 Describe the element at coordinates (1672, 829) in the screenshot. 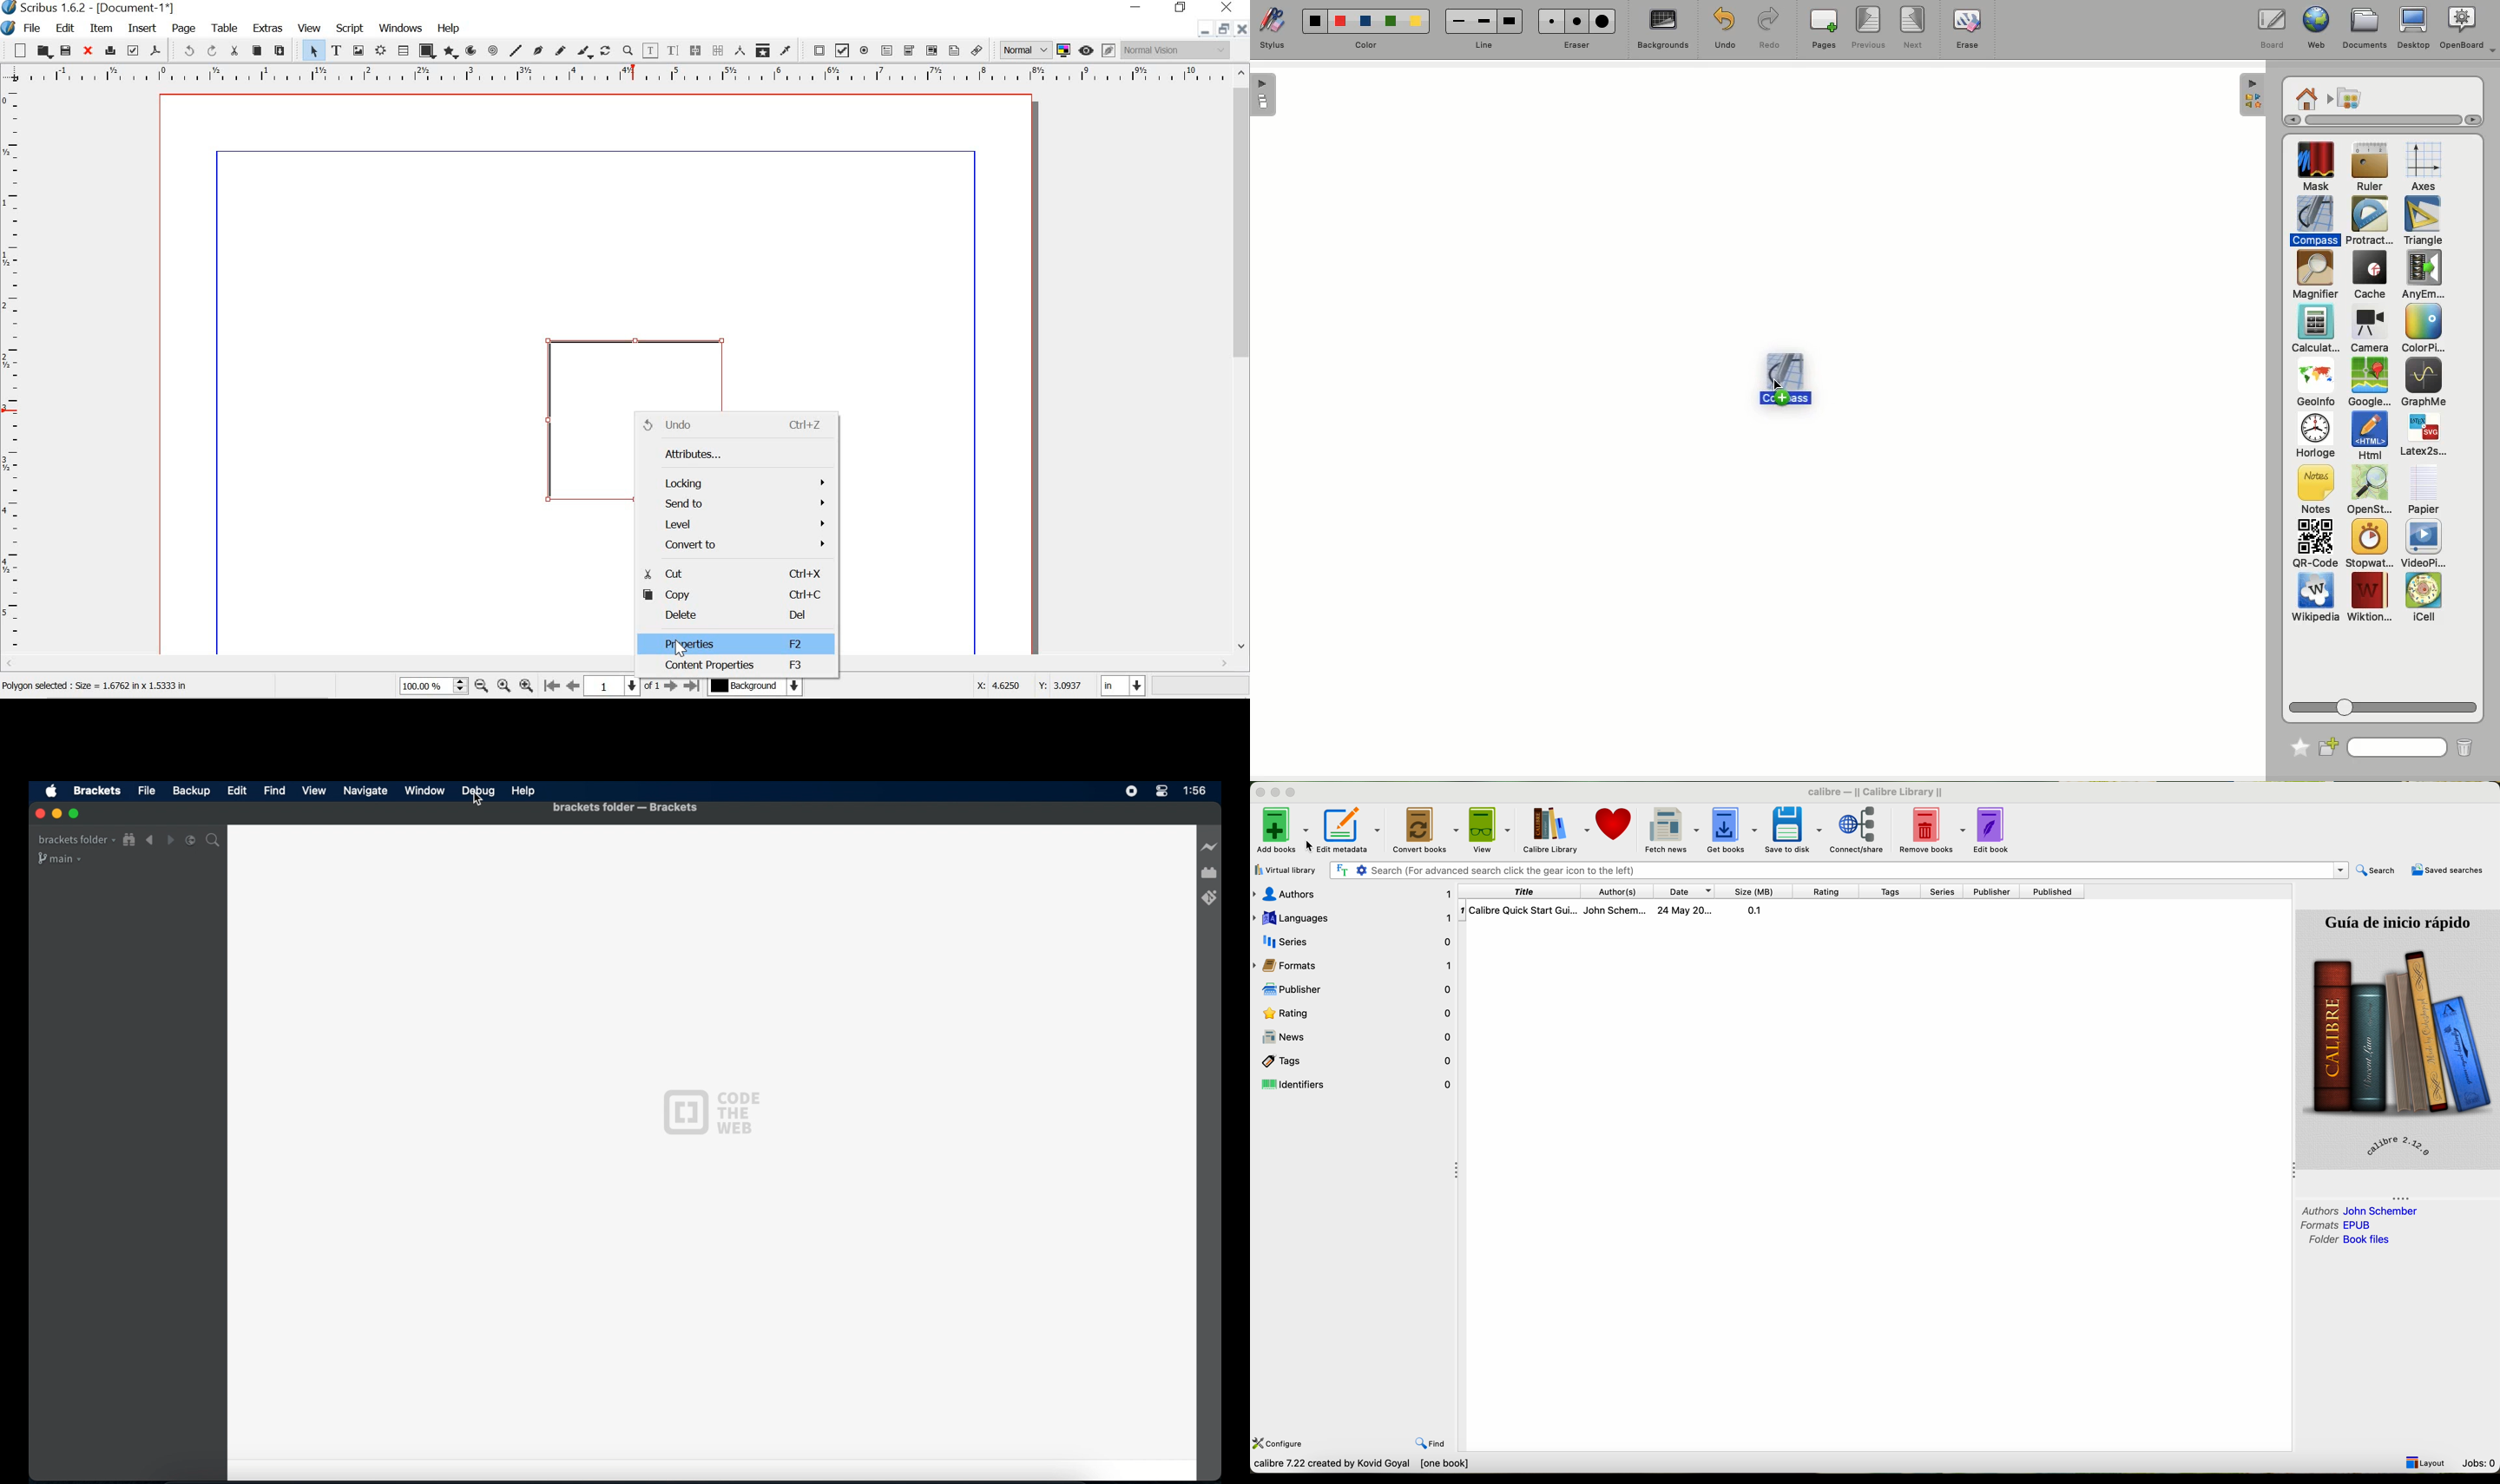

I see `fetch news` at that location.